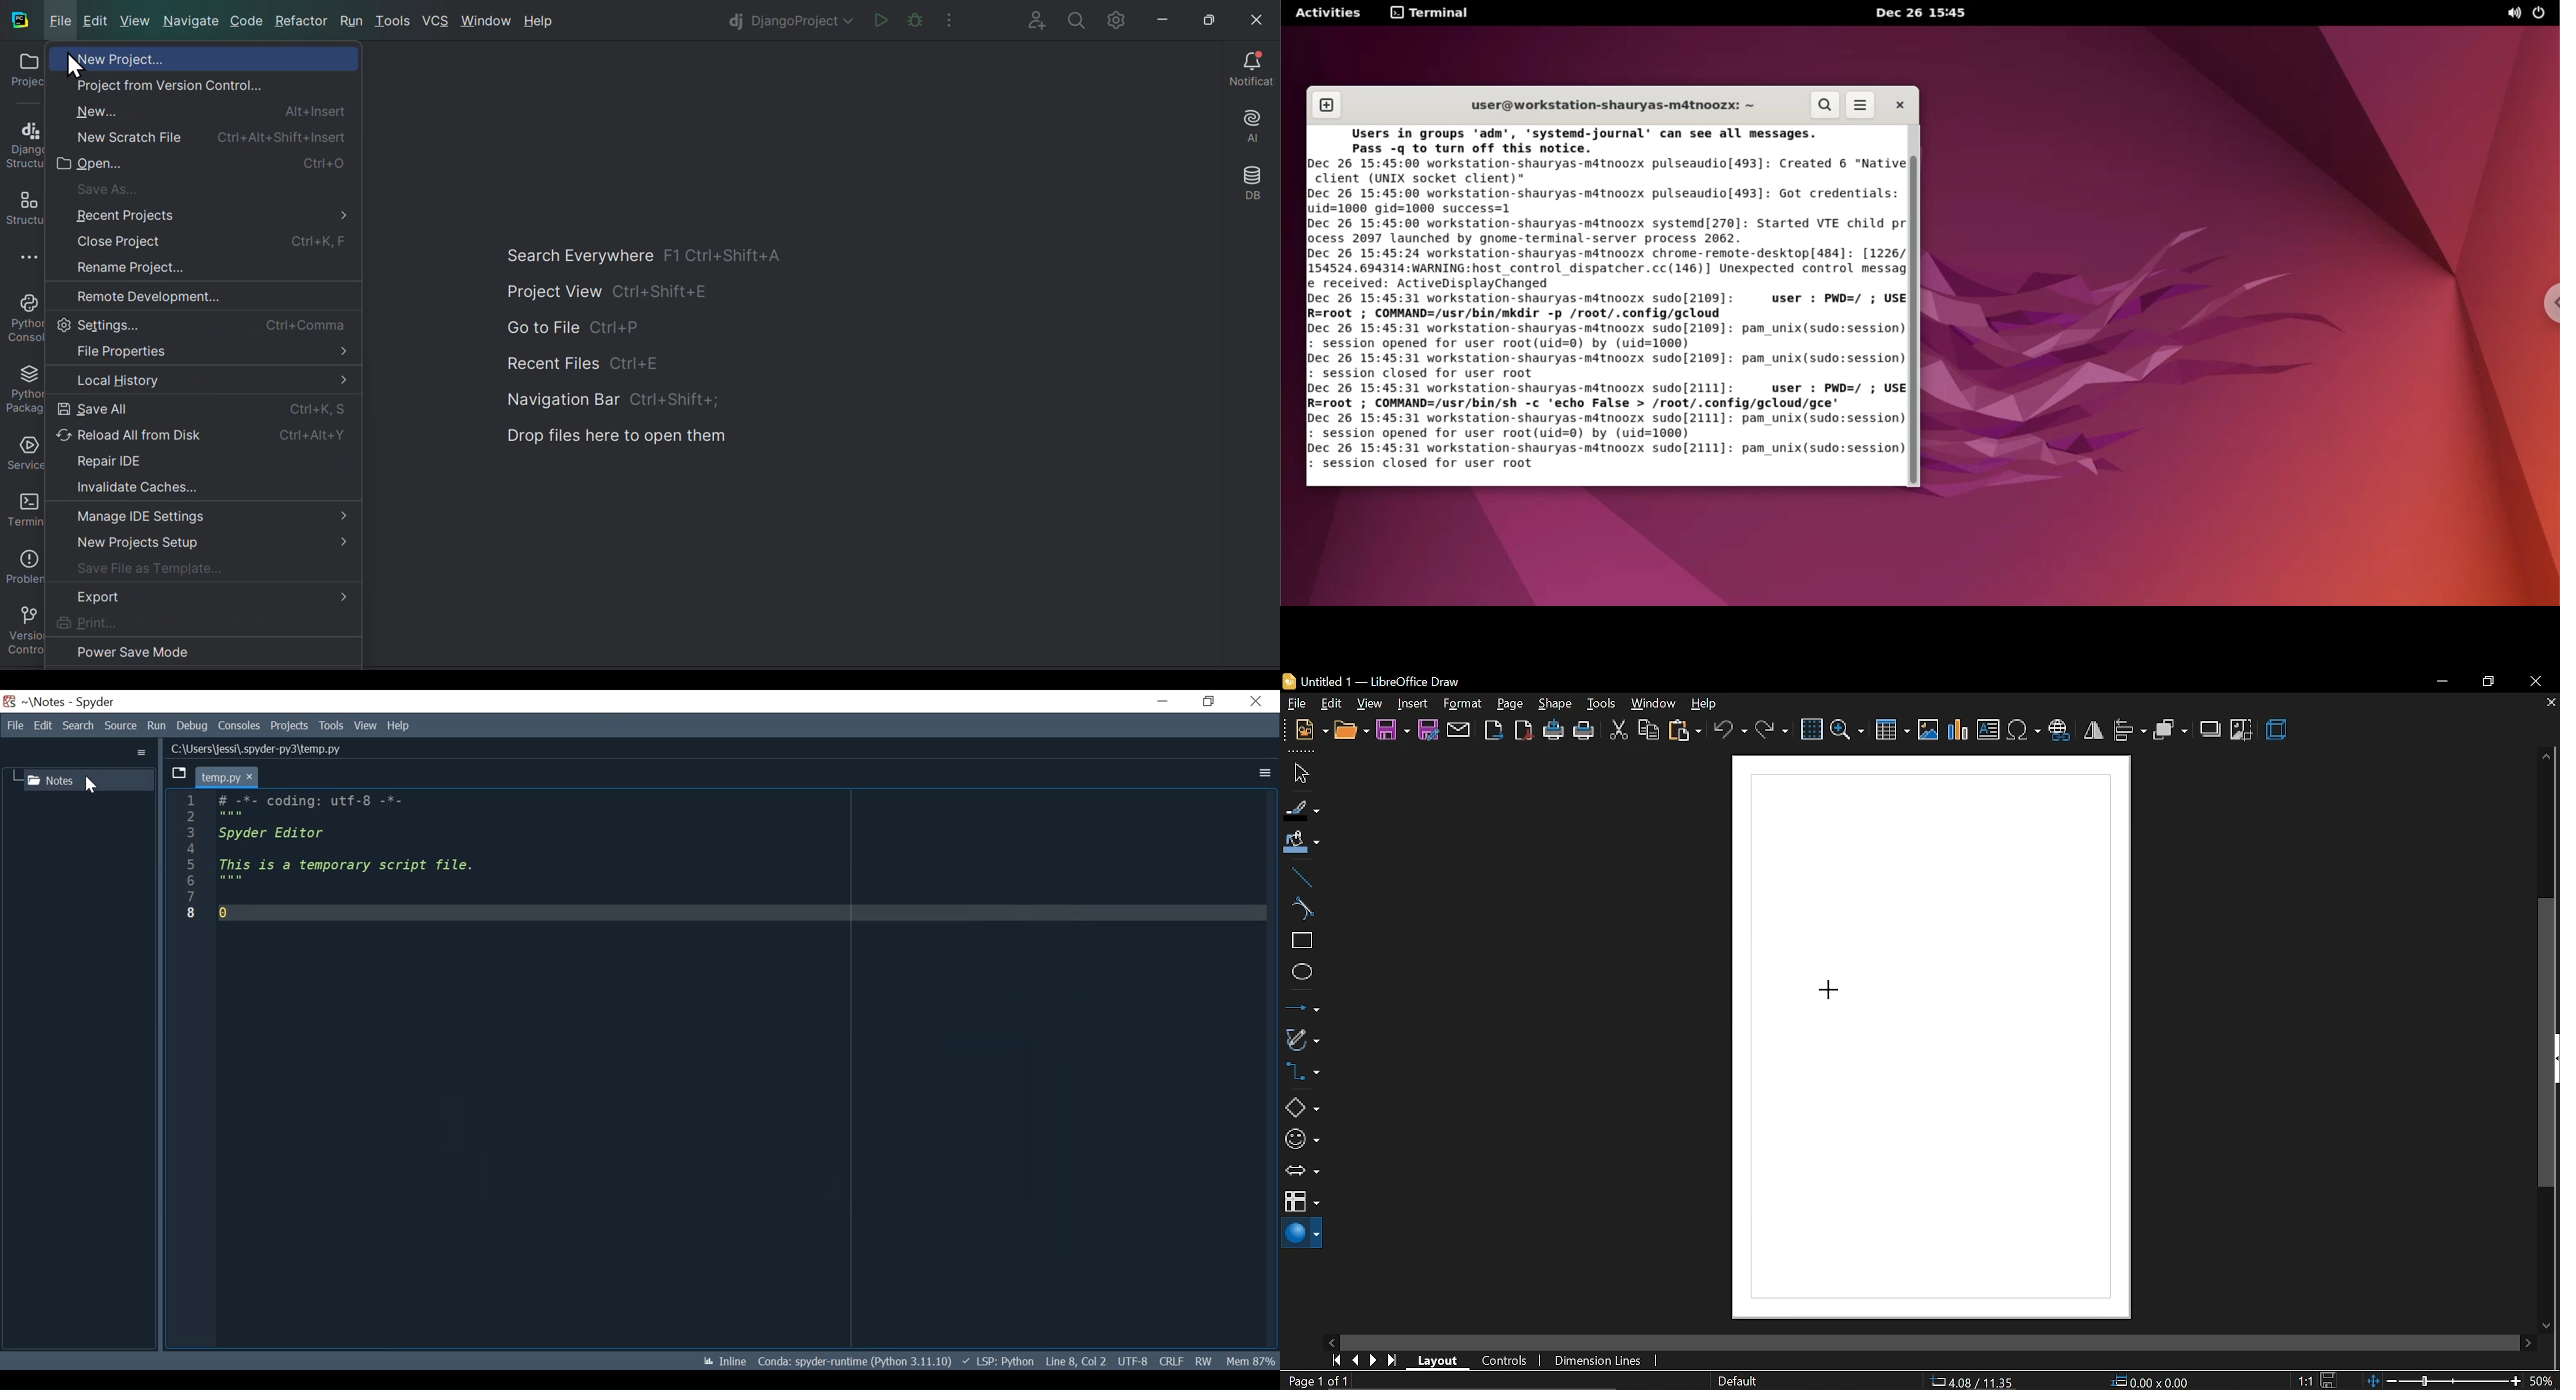 The height and width of the screenshot is (1400, 2576). Describe the element at coordinates (1310, 730) in the screenshot. I see `new` at that location.